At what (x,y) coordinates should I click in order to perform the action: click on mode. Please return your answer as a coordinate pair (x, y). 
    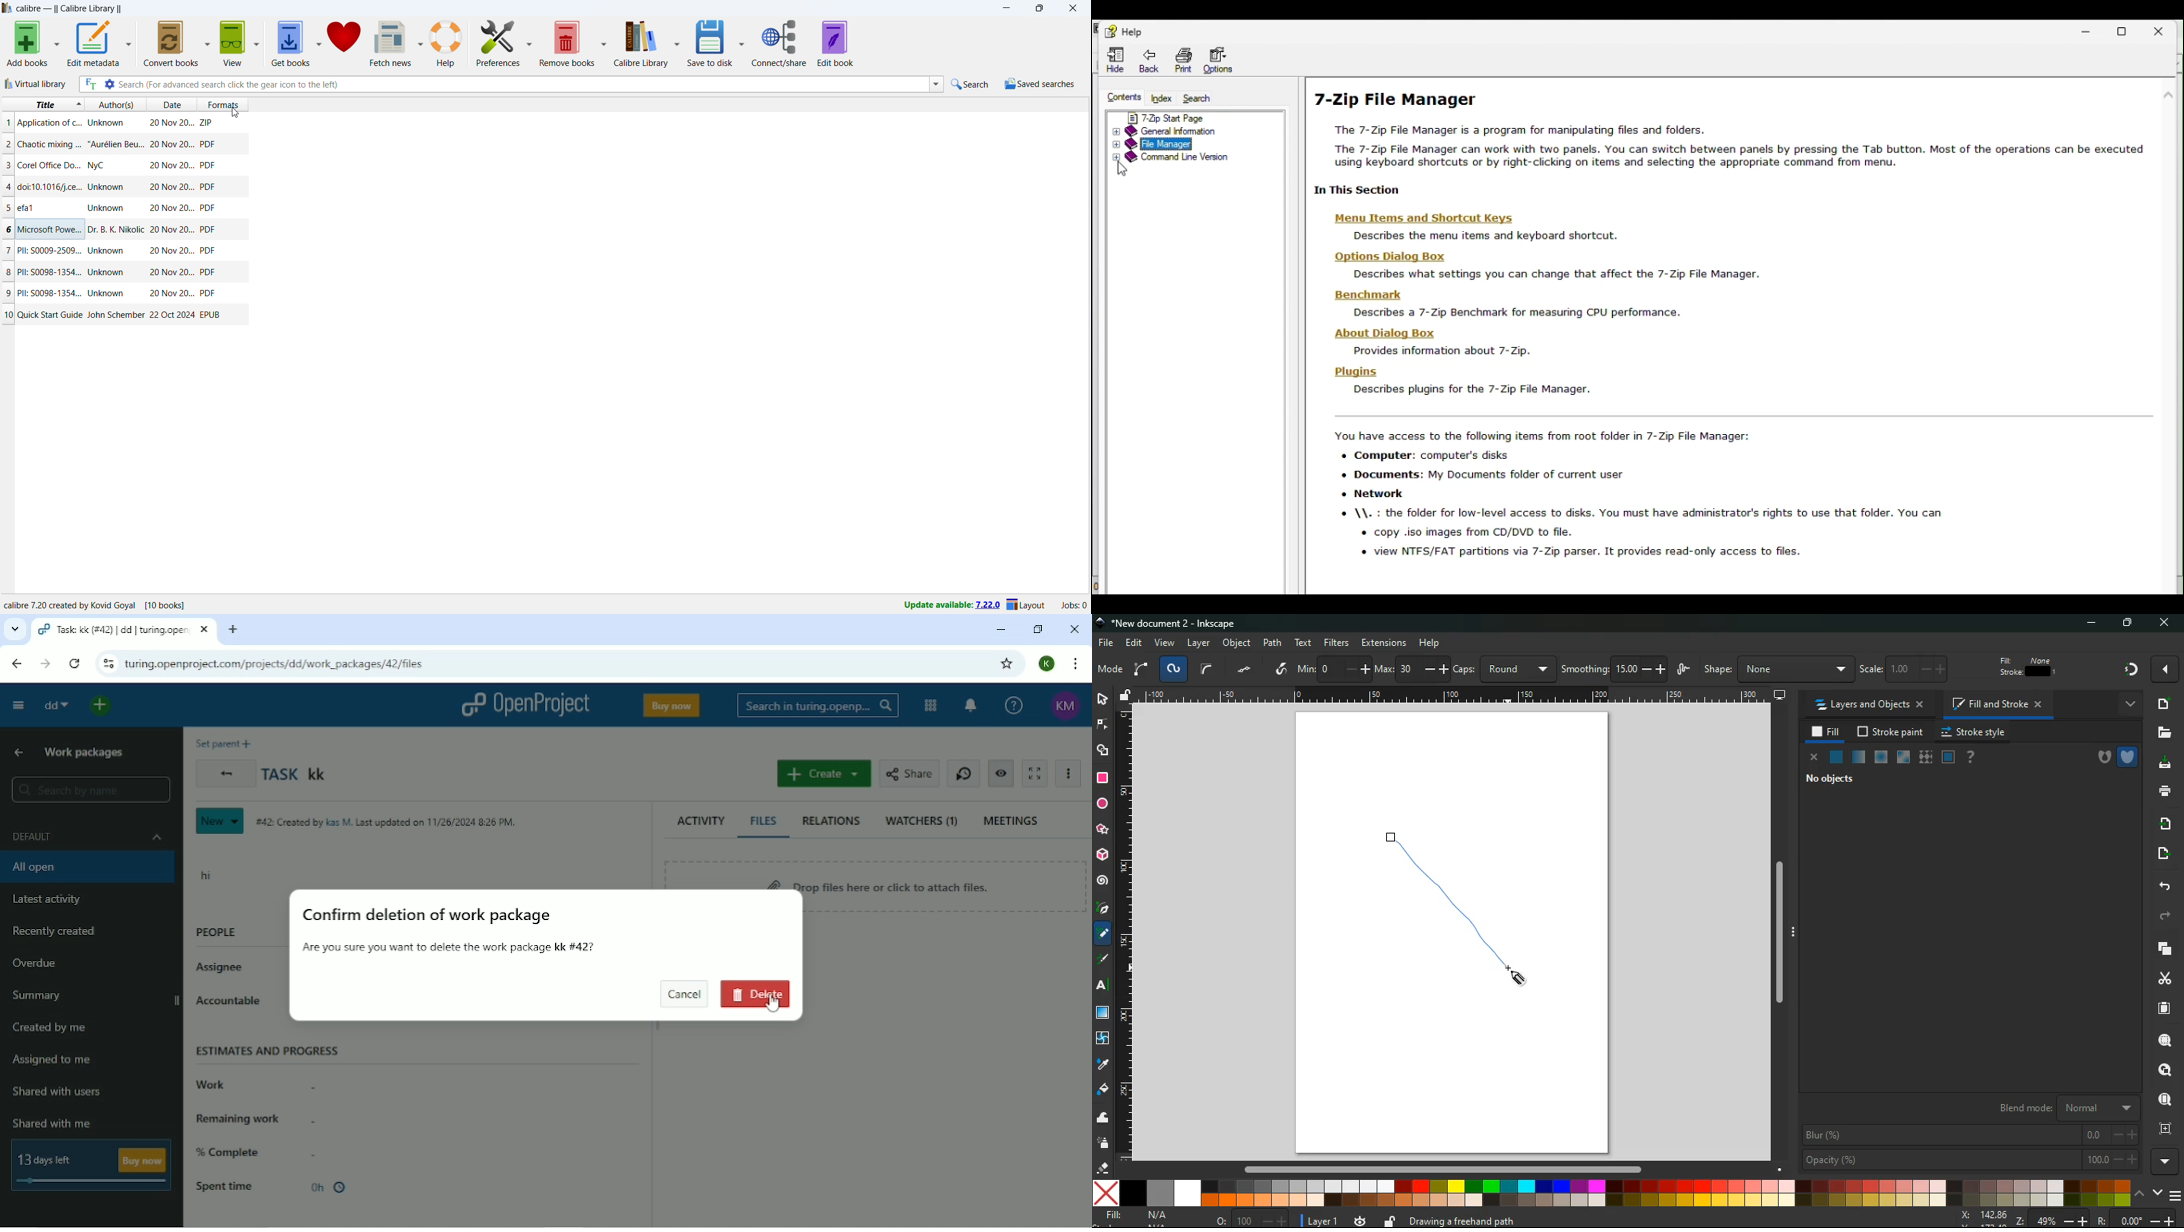
    Looking at the image, I should click on (1110, 671).